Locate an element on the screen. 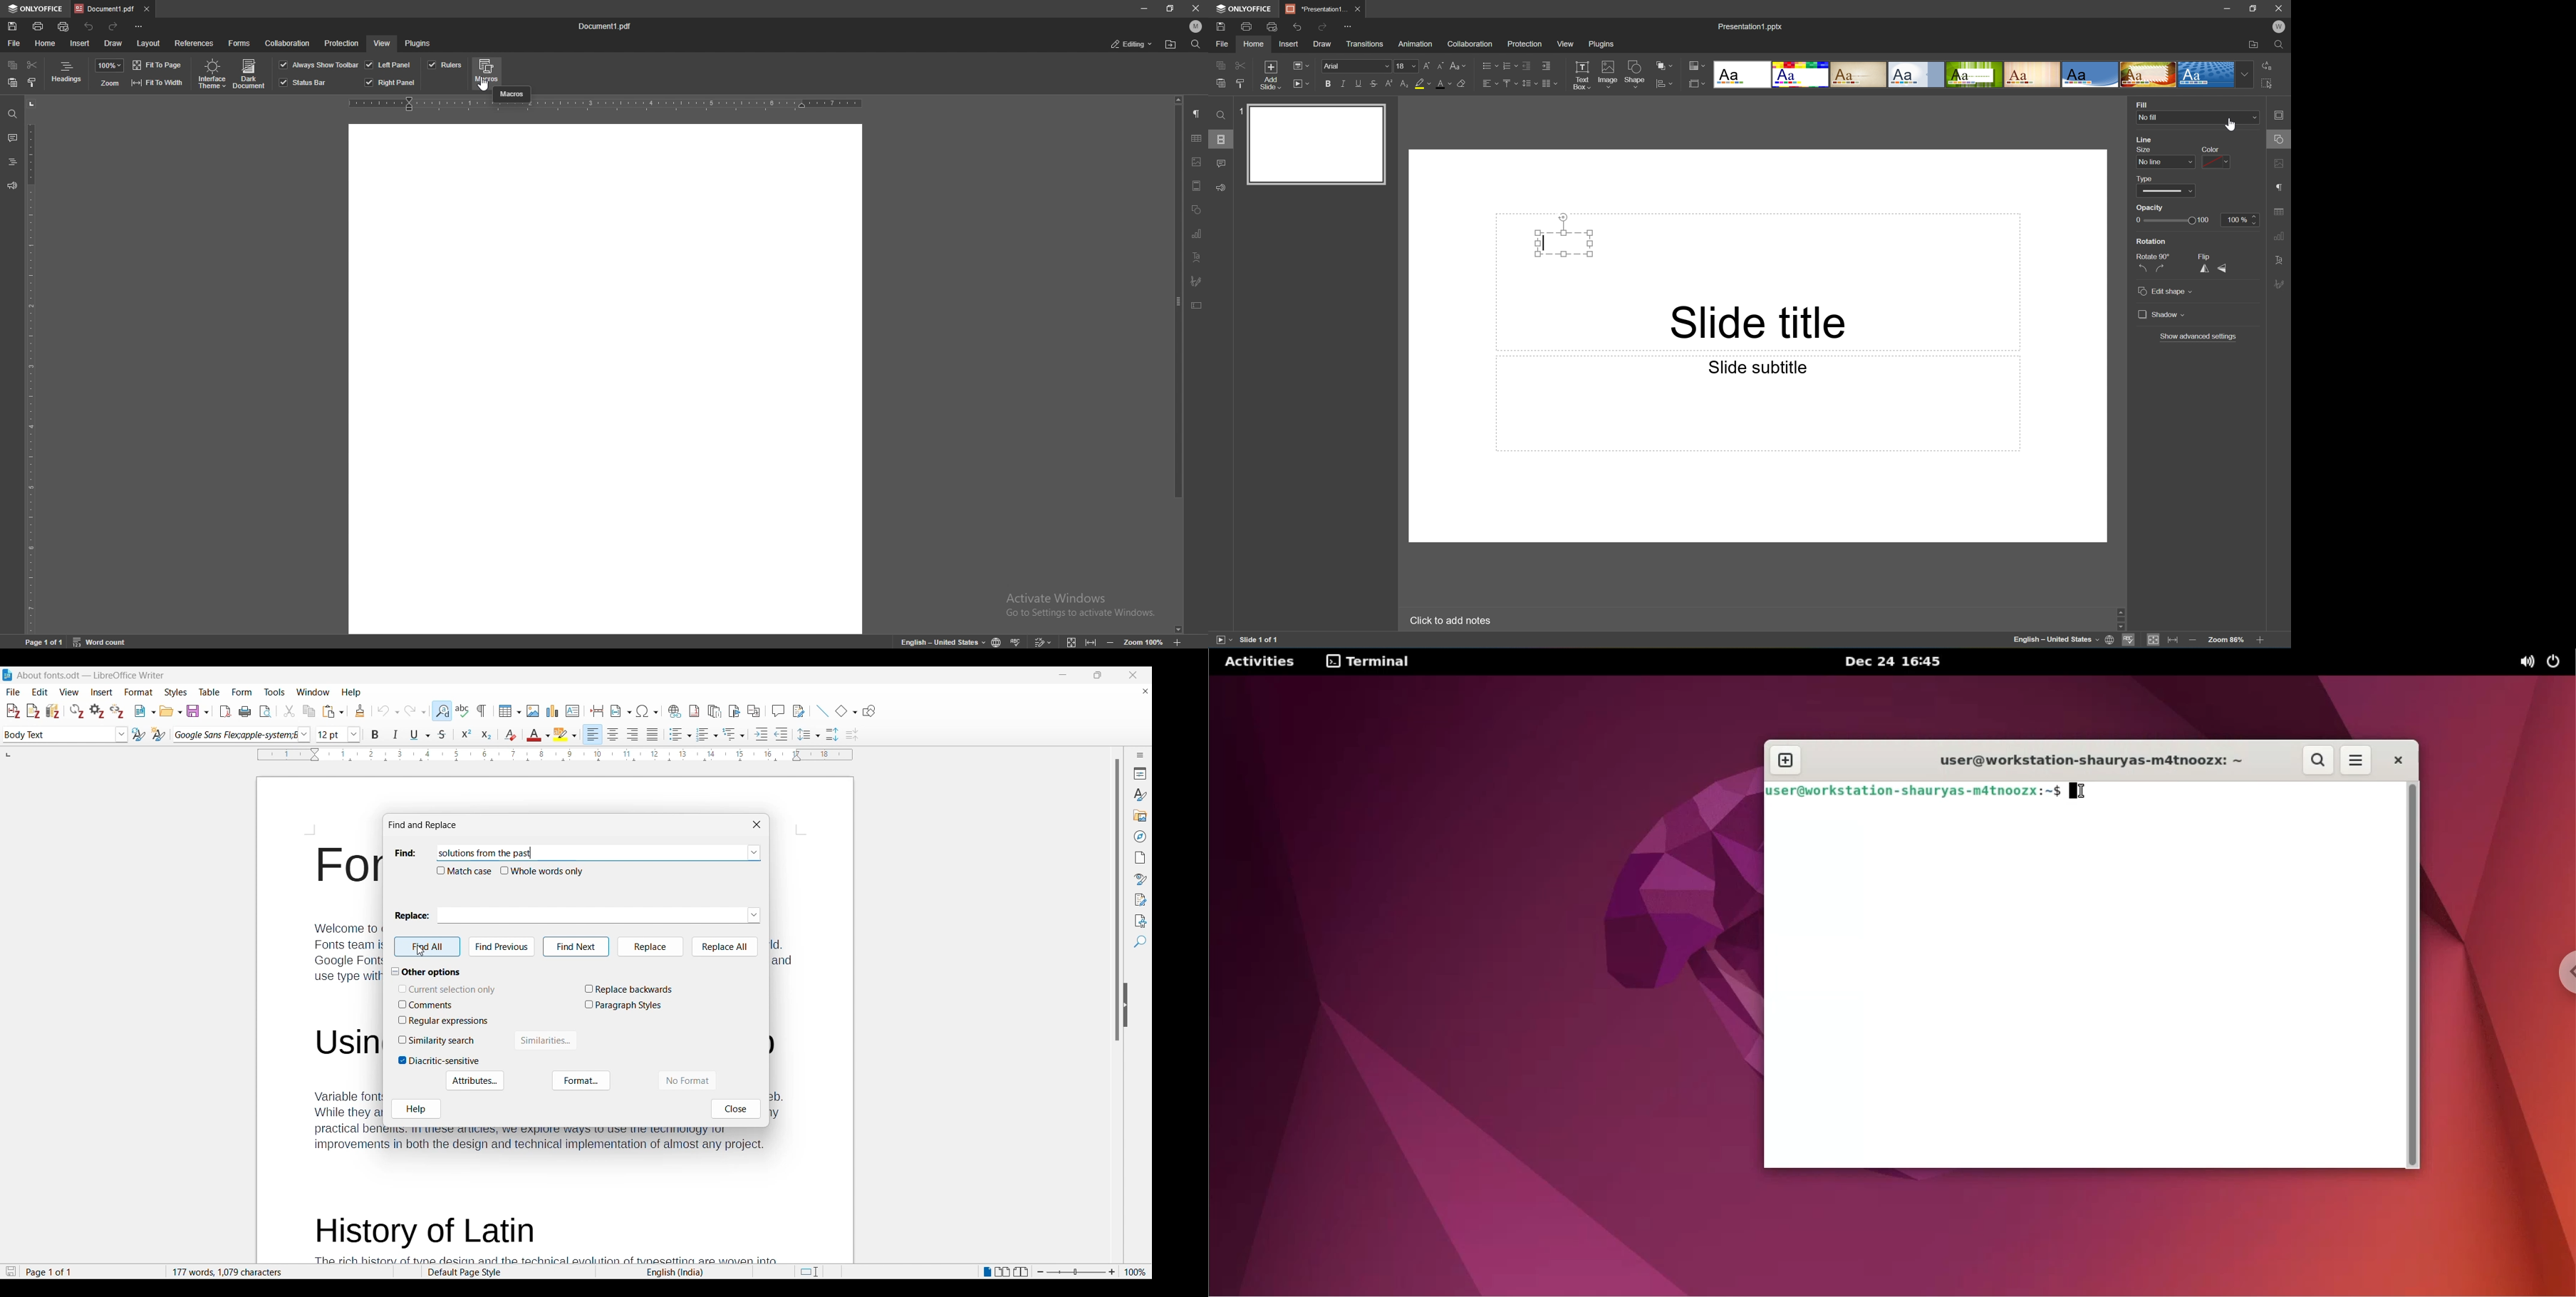 This screenshot has width=2576, height=1316. File is located at coordinates (1222, 44).